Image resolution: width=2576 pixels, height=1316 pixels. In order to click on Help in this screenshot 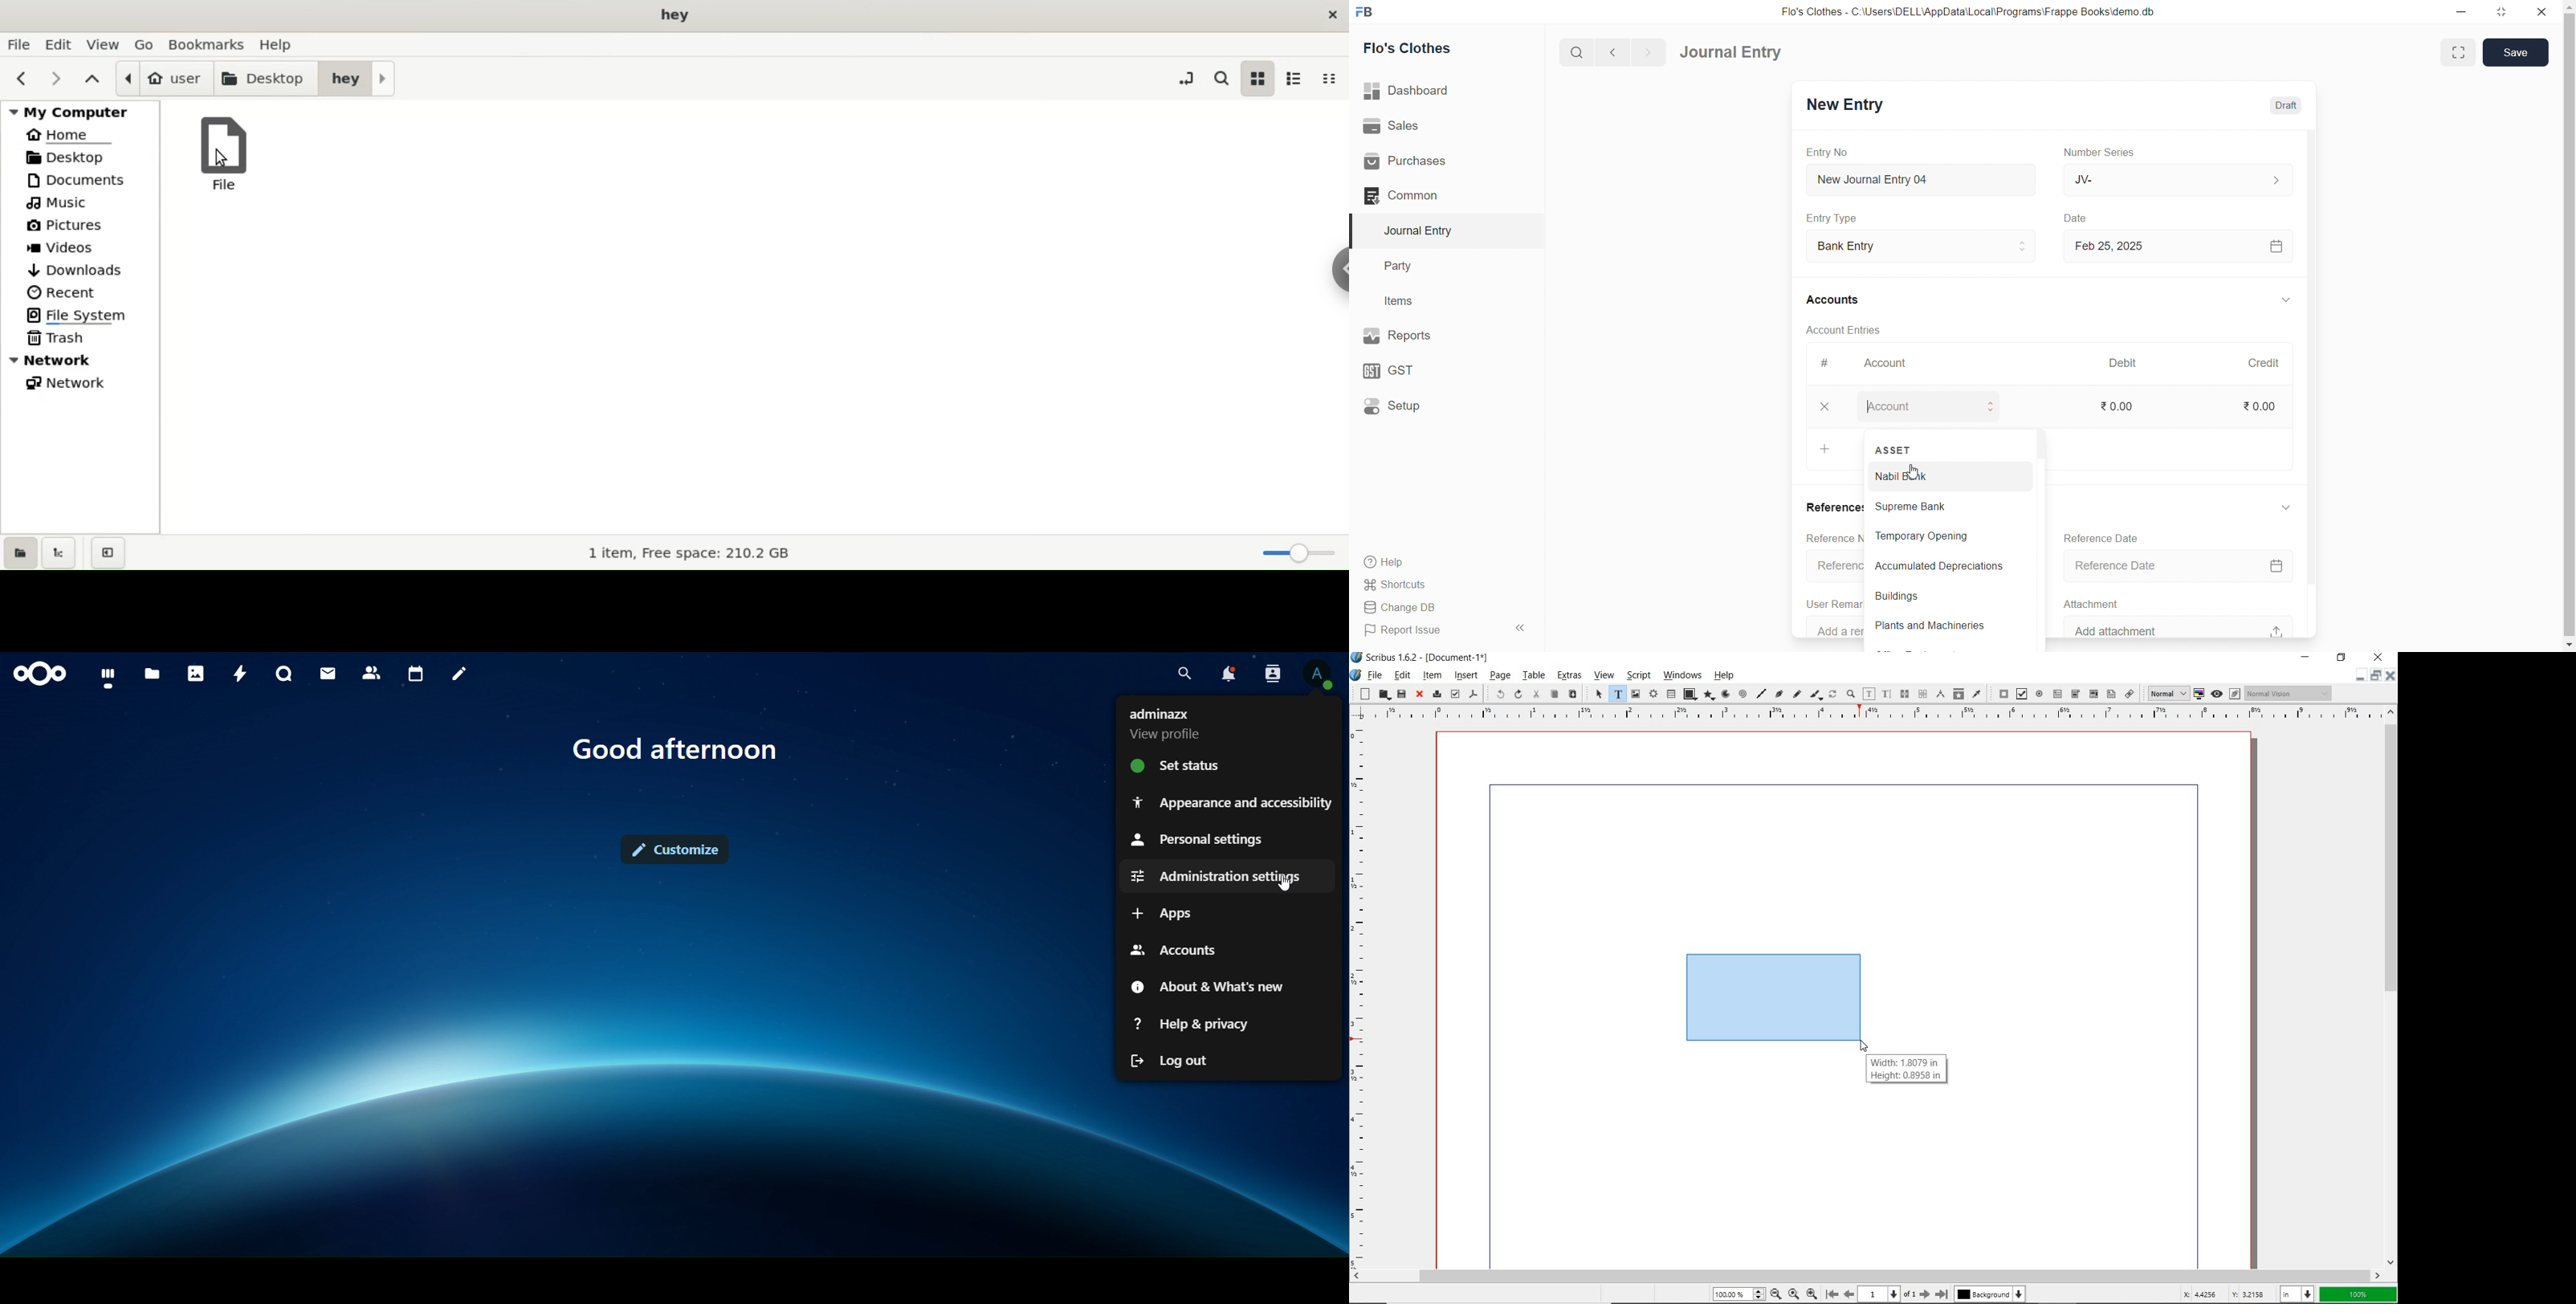, I will do `click(1442, 561)`.